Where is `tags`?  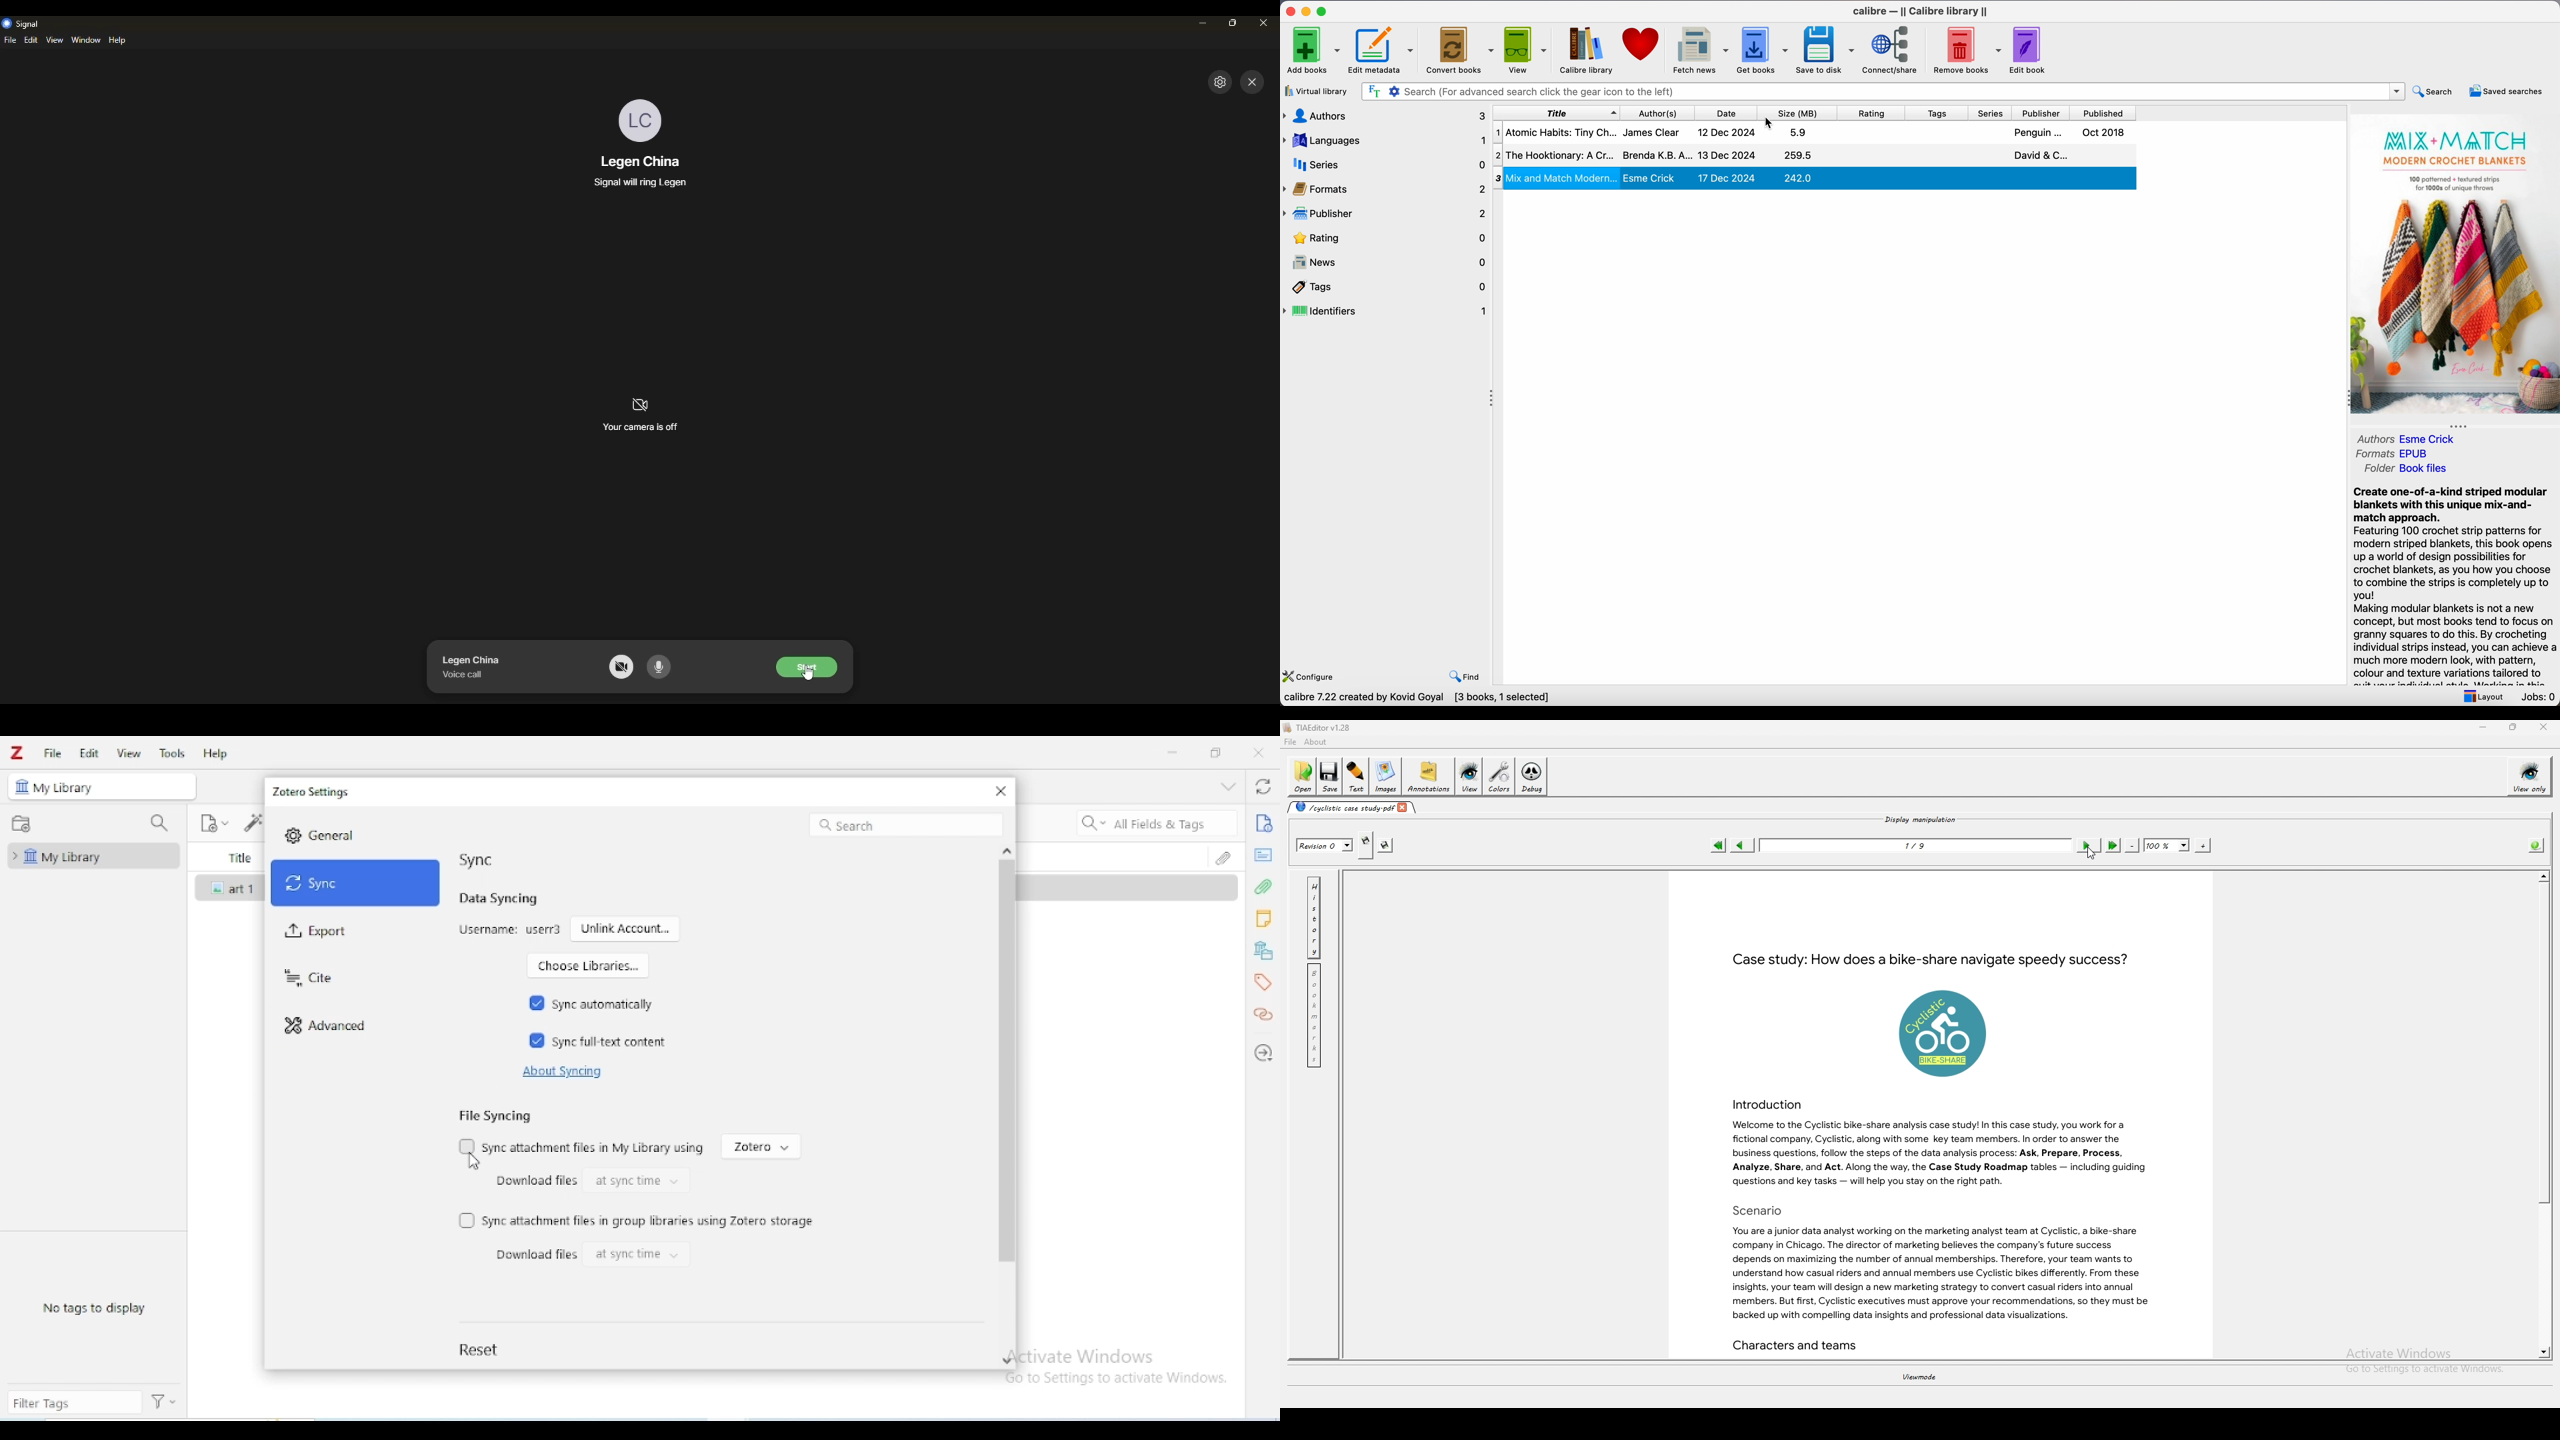 tags is located at coordinates (1939, 113).